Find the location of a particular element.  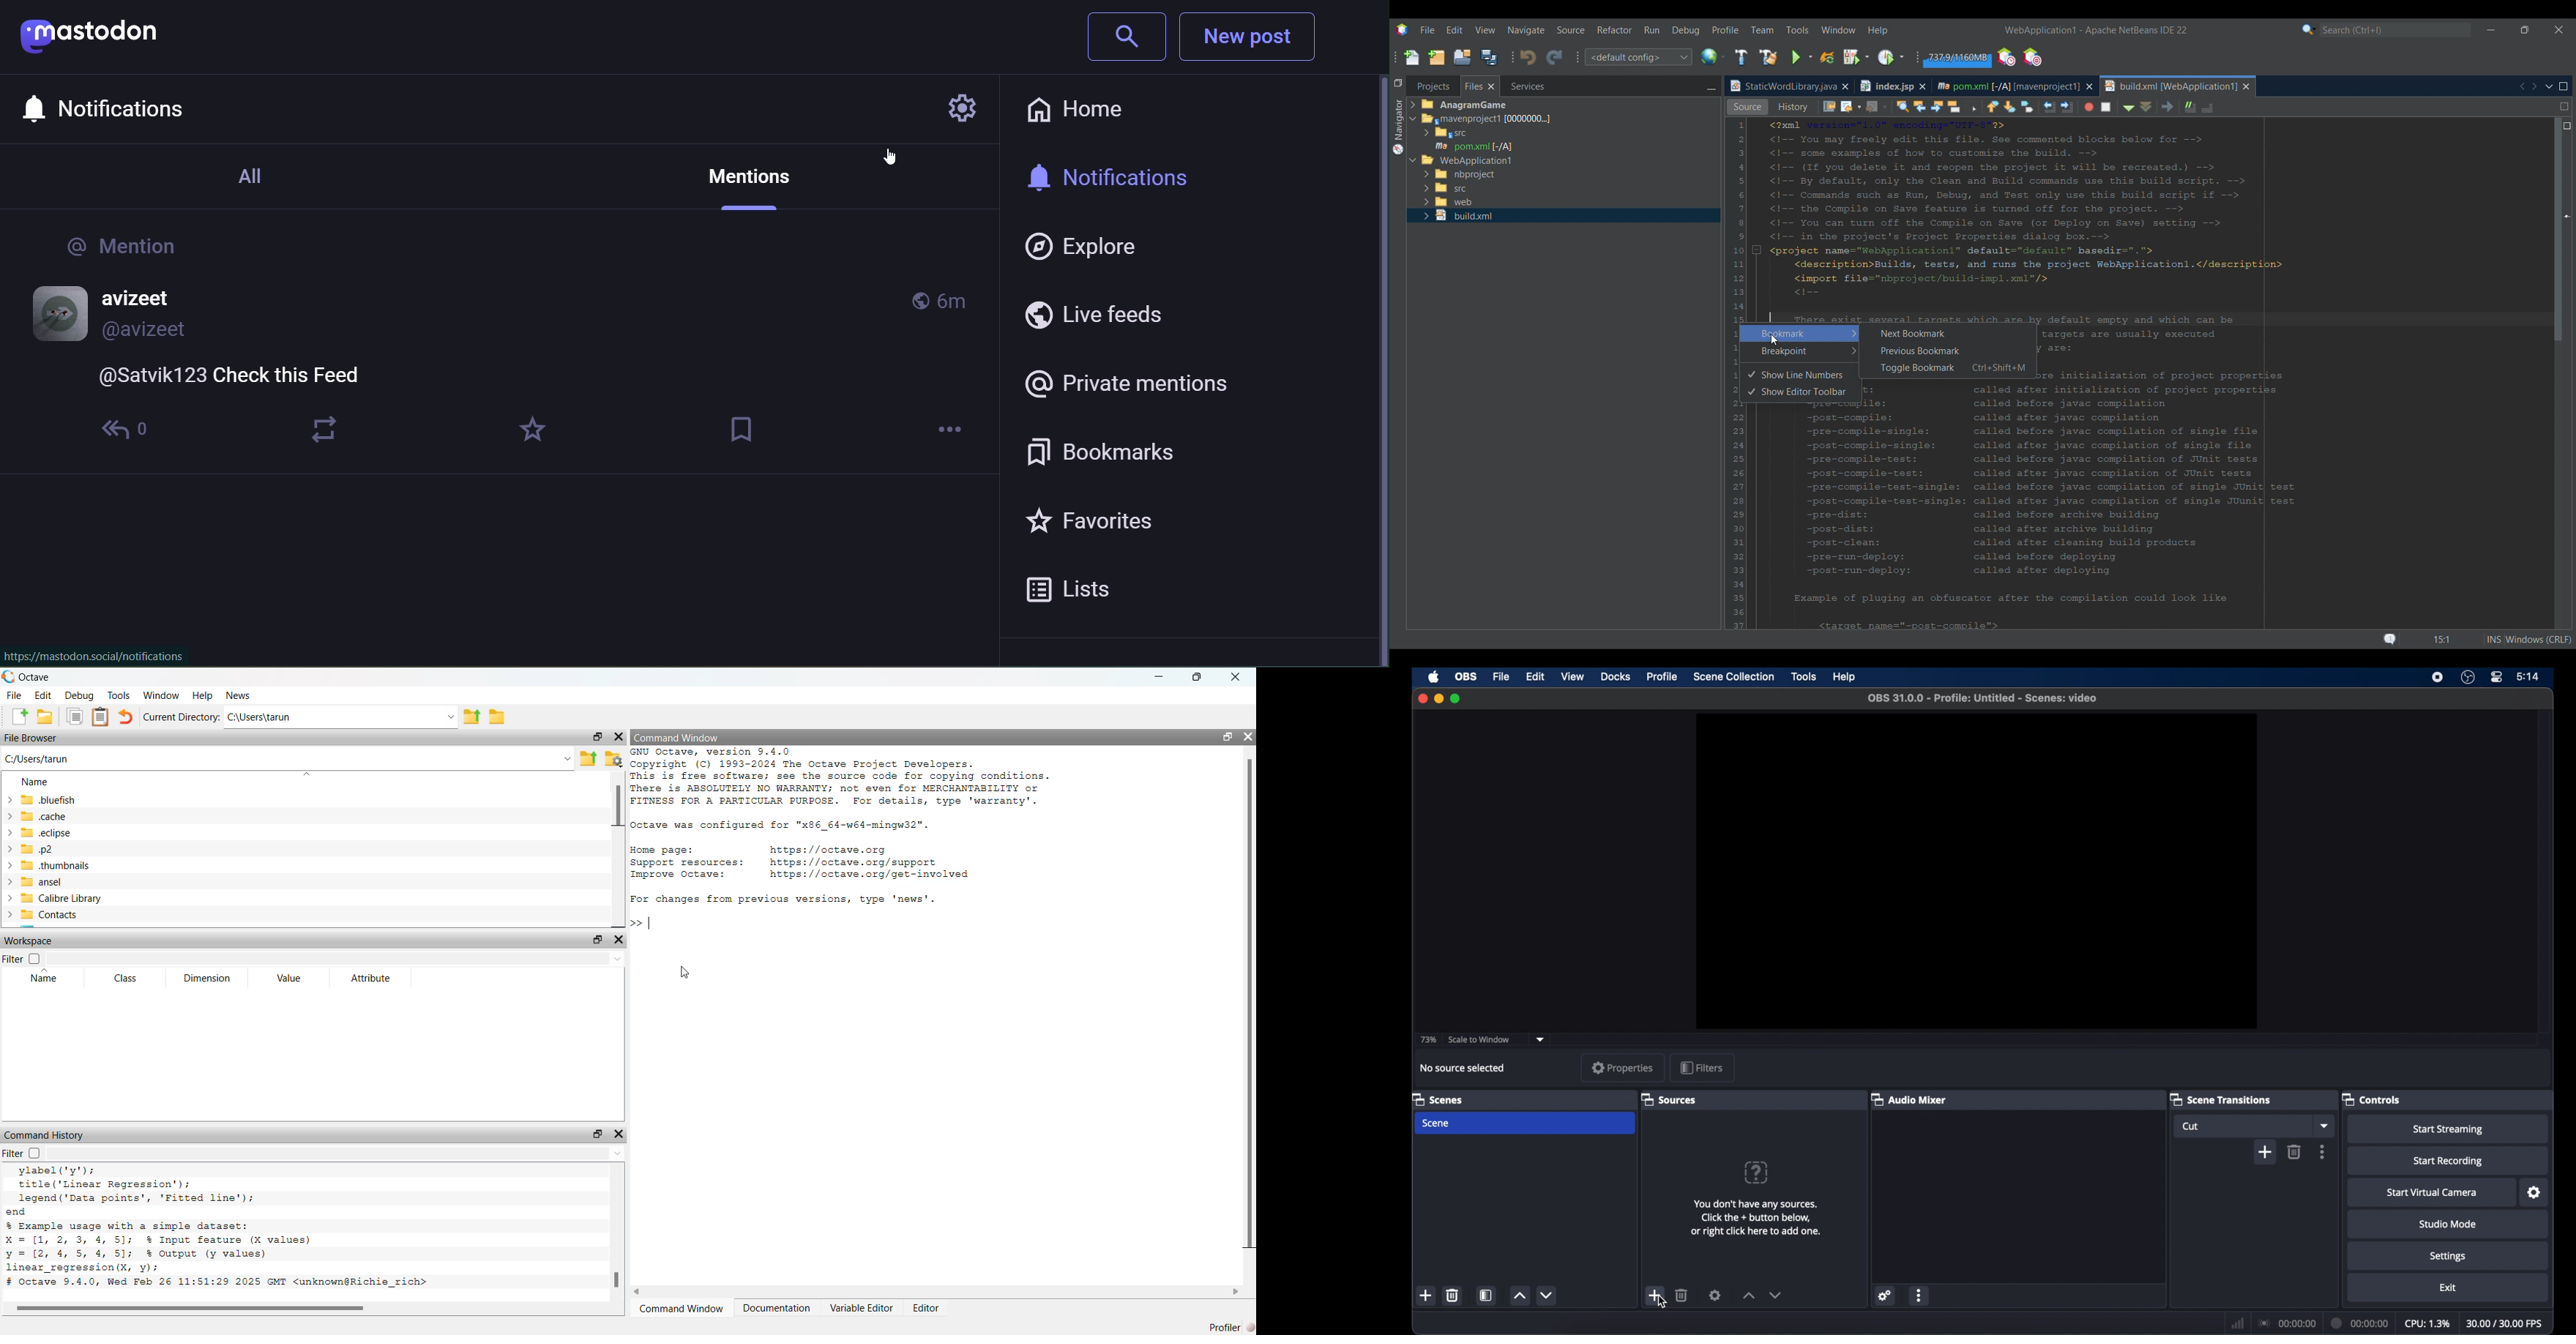

code for linear regression with simple dataset is located at coordinates (181, 1248).